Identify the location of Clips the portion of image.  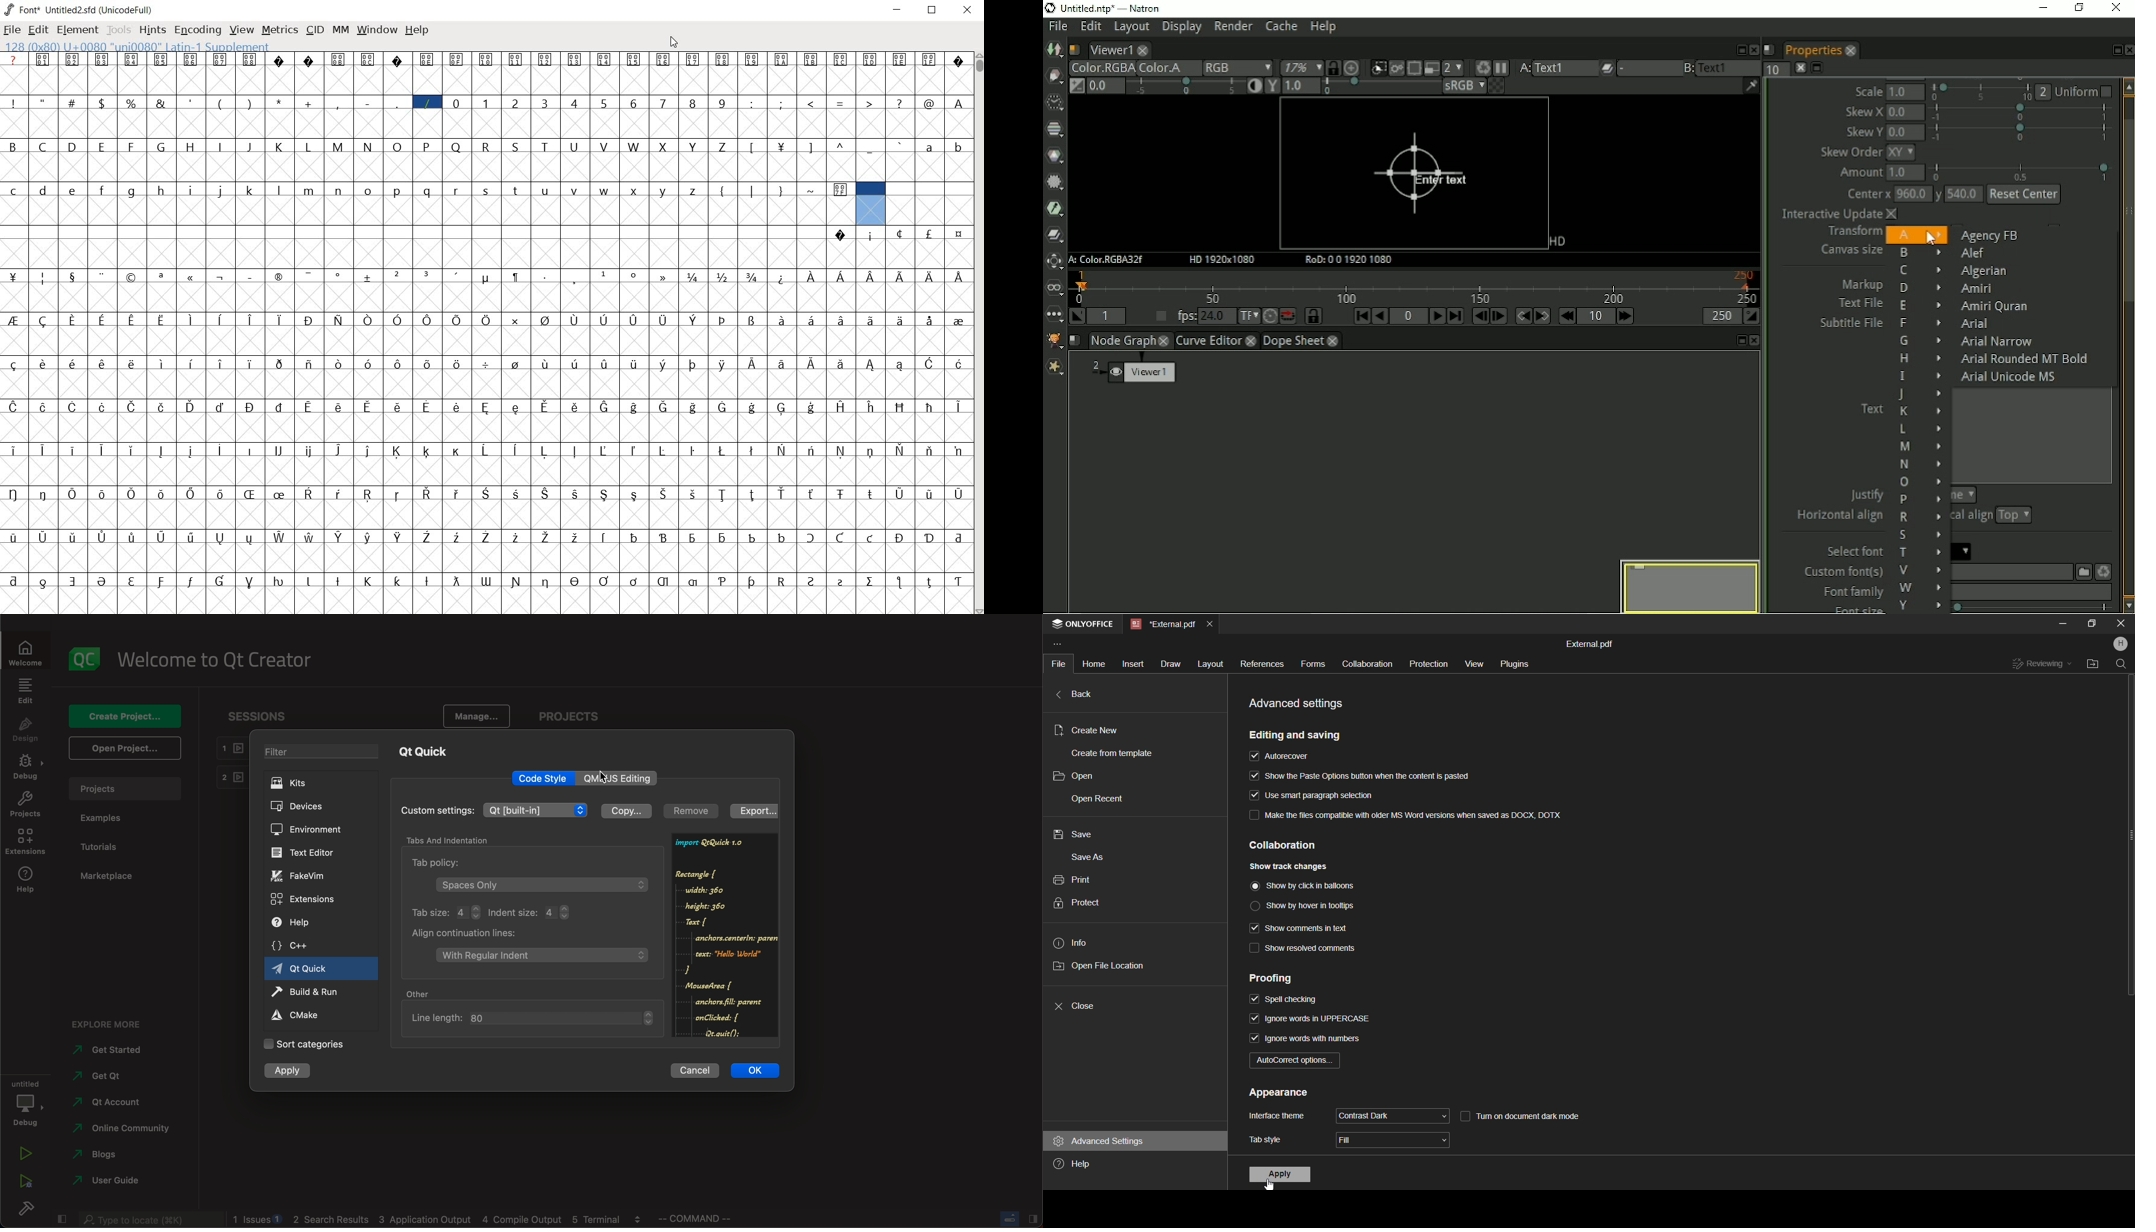
(1378, 66).